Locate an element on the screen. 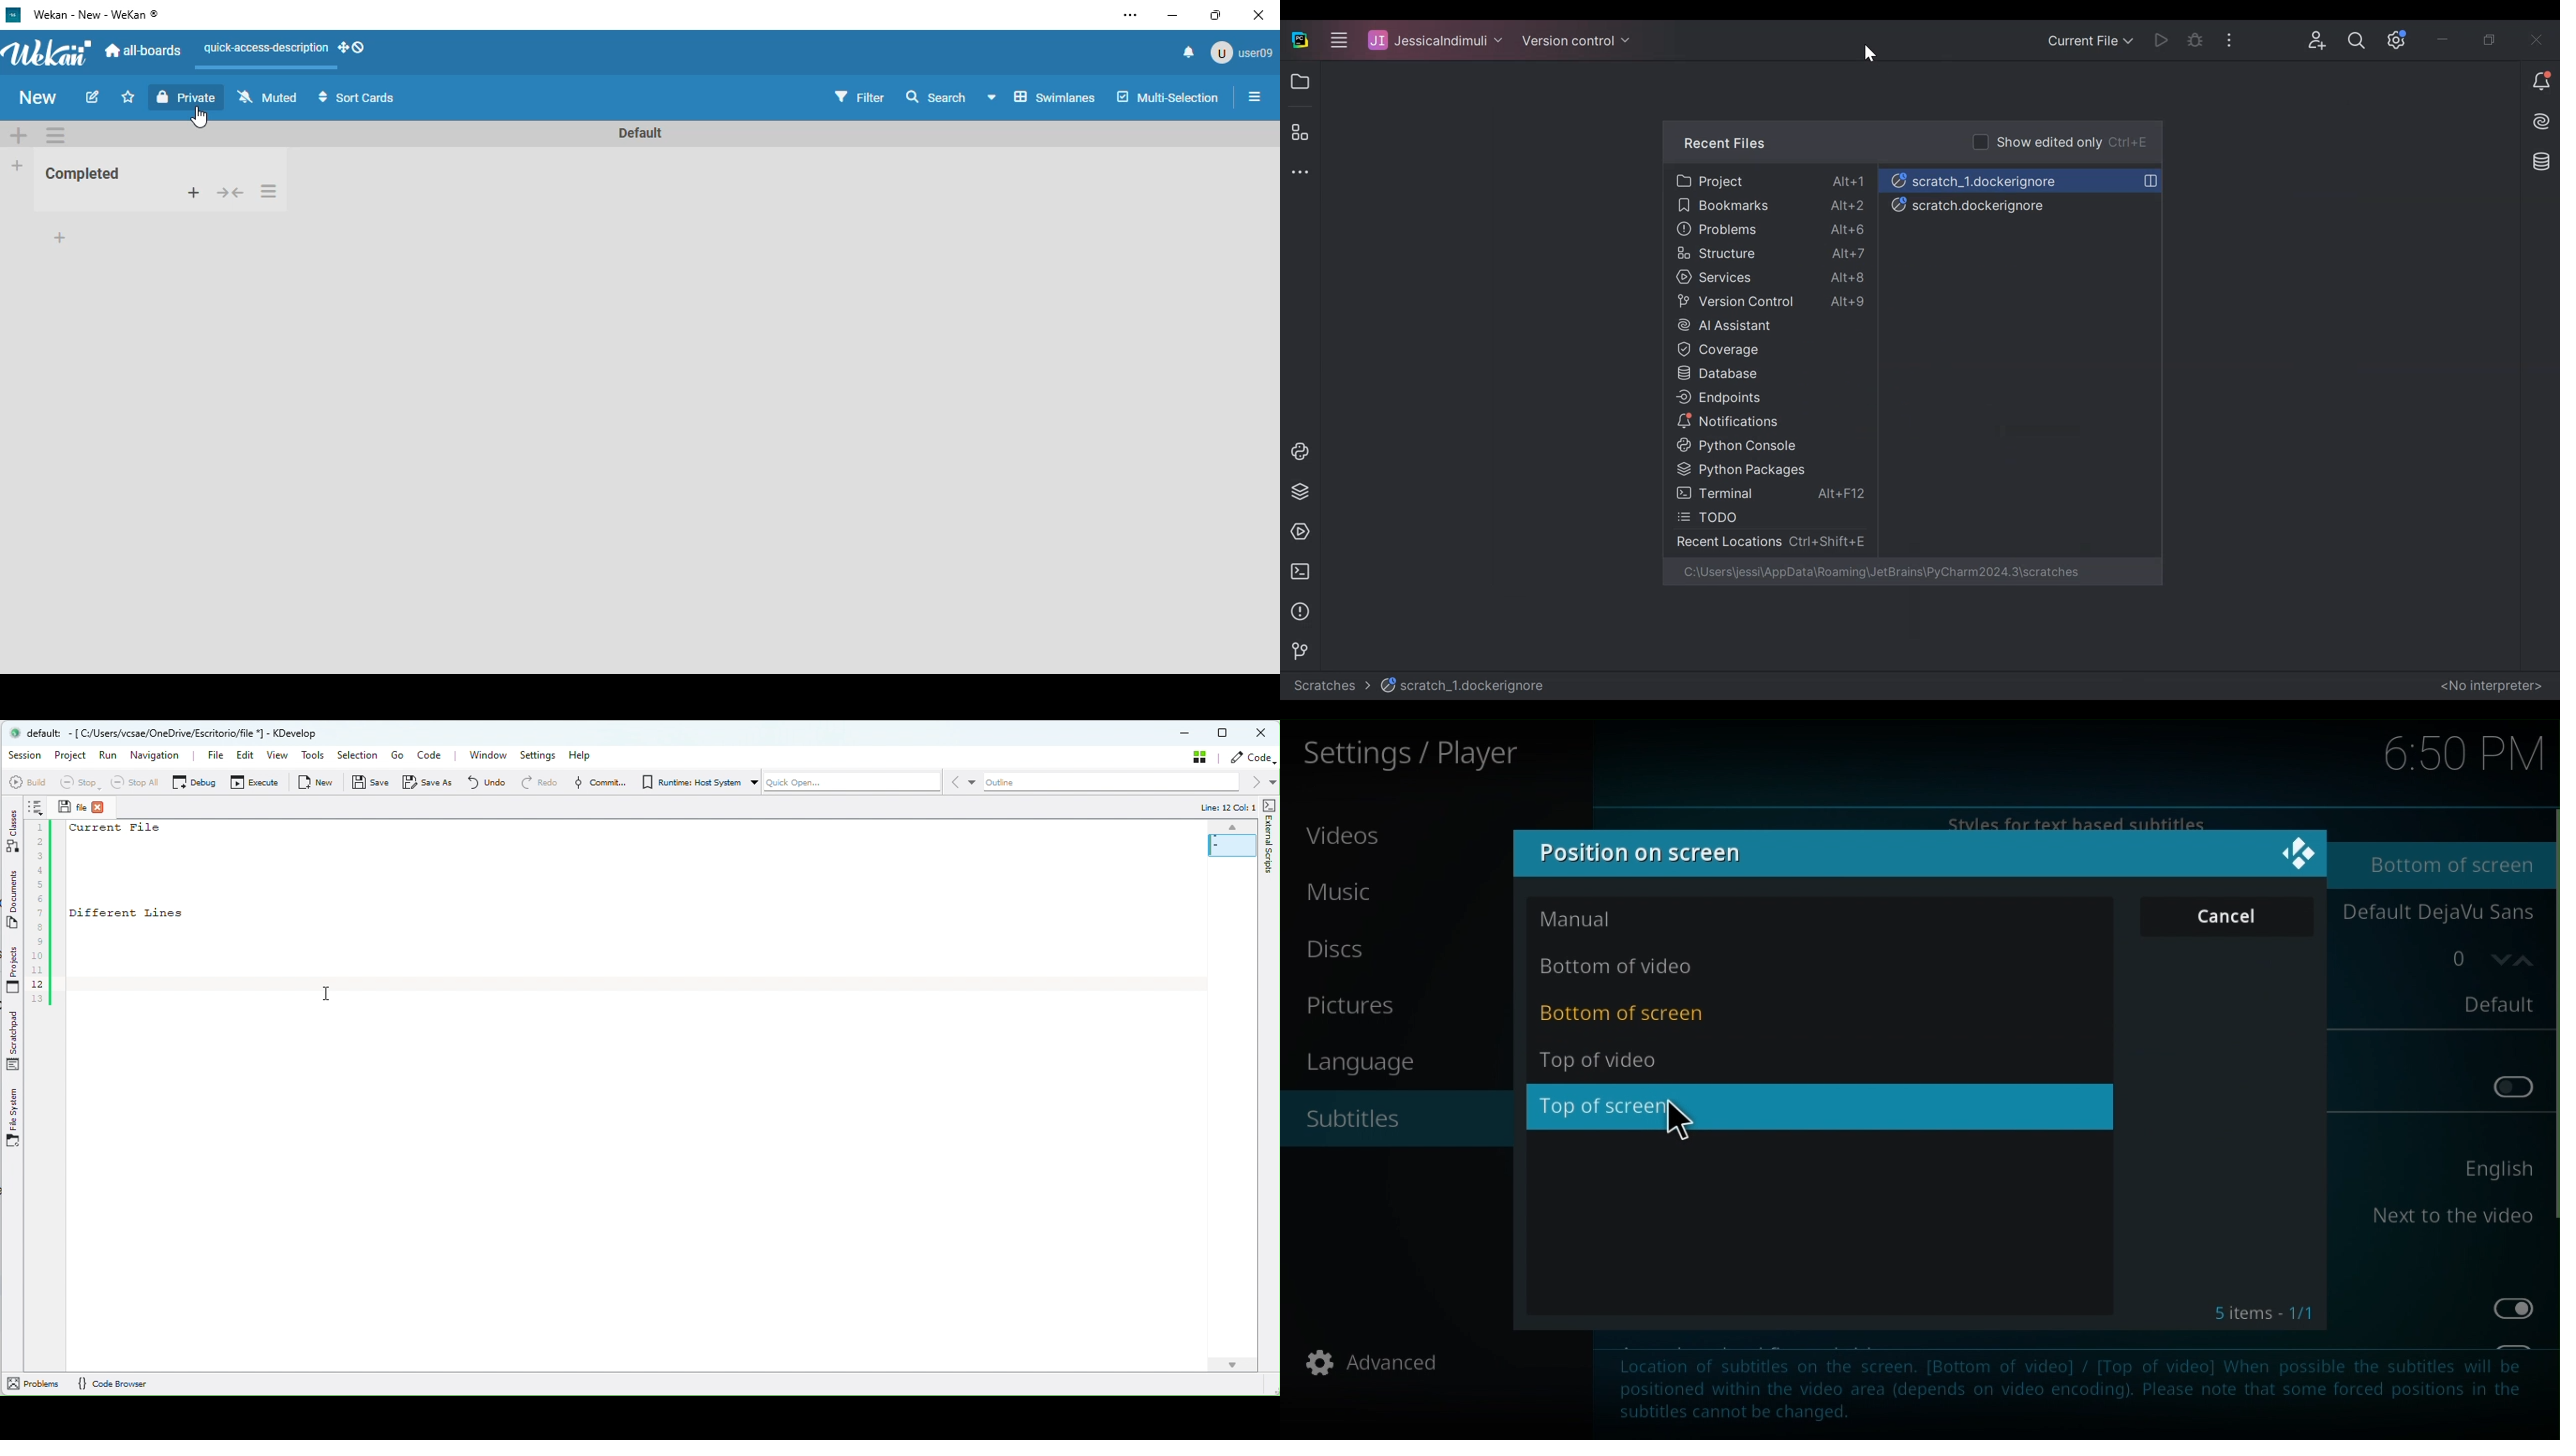 This screenshot has width=2576, height=1456. Settings/player is located at coordinates (1434, 755).